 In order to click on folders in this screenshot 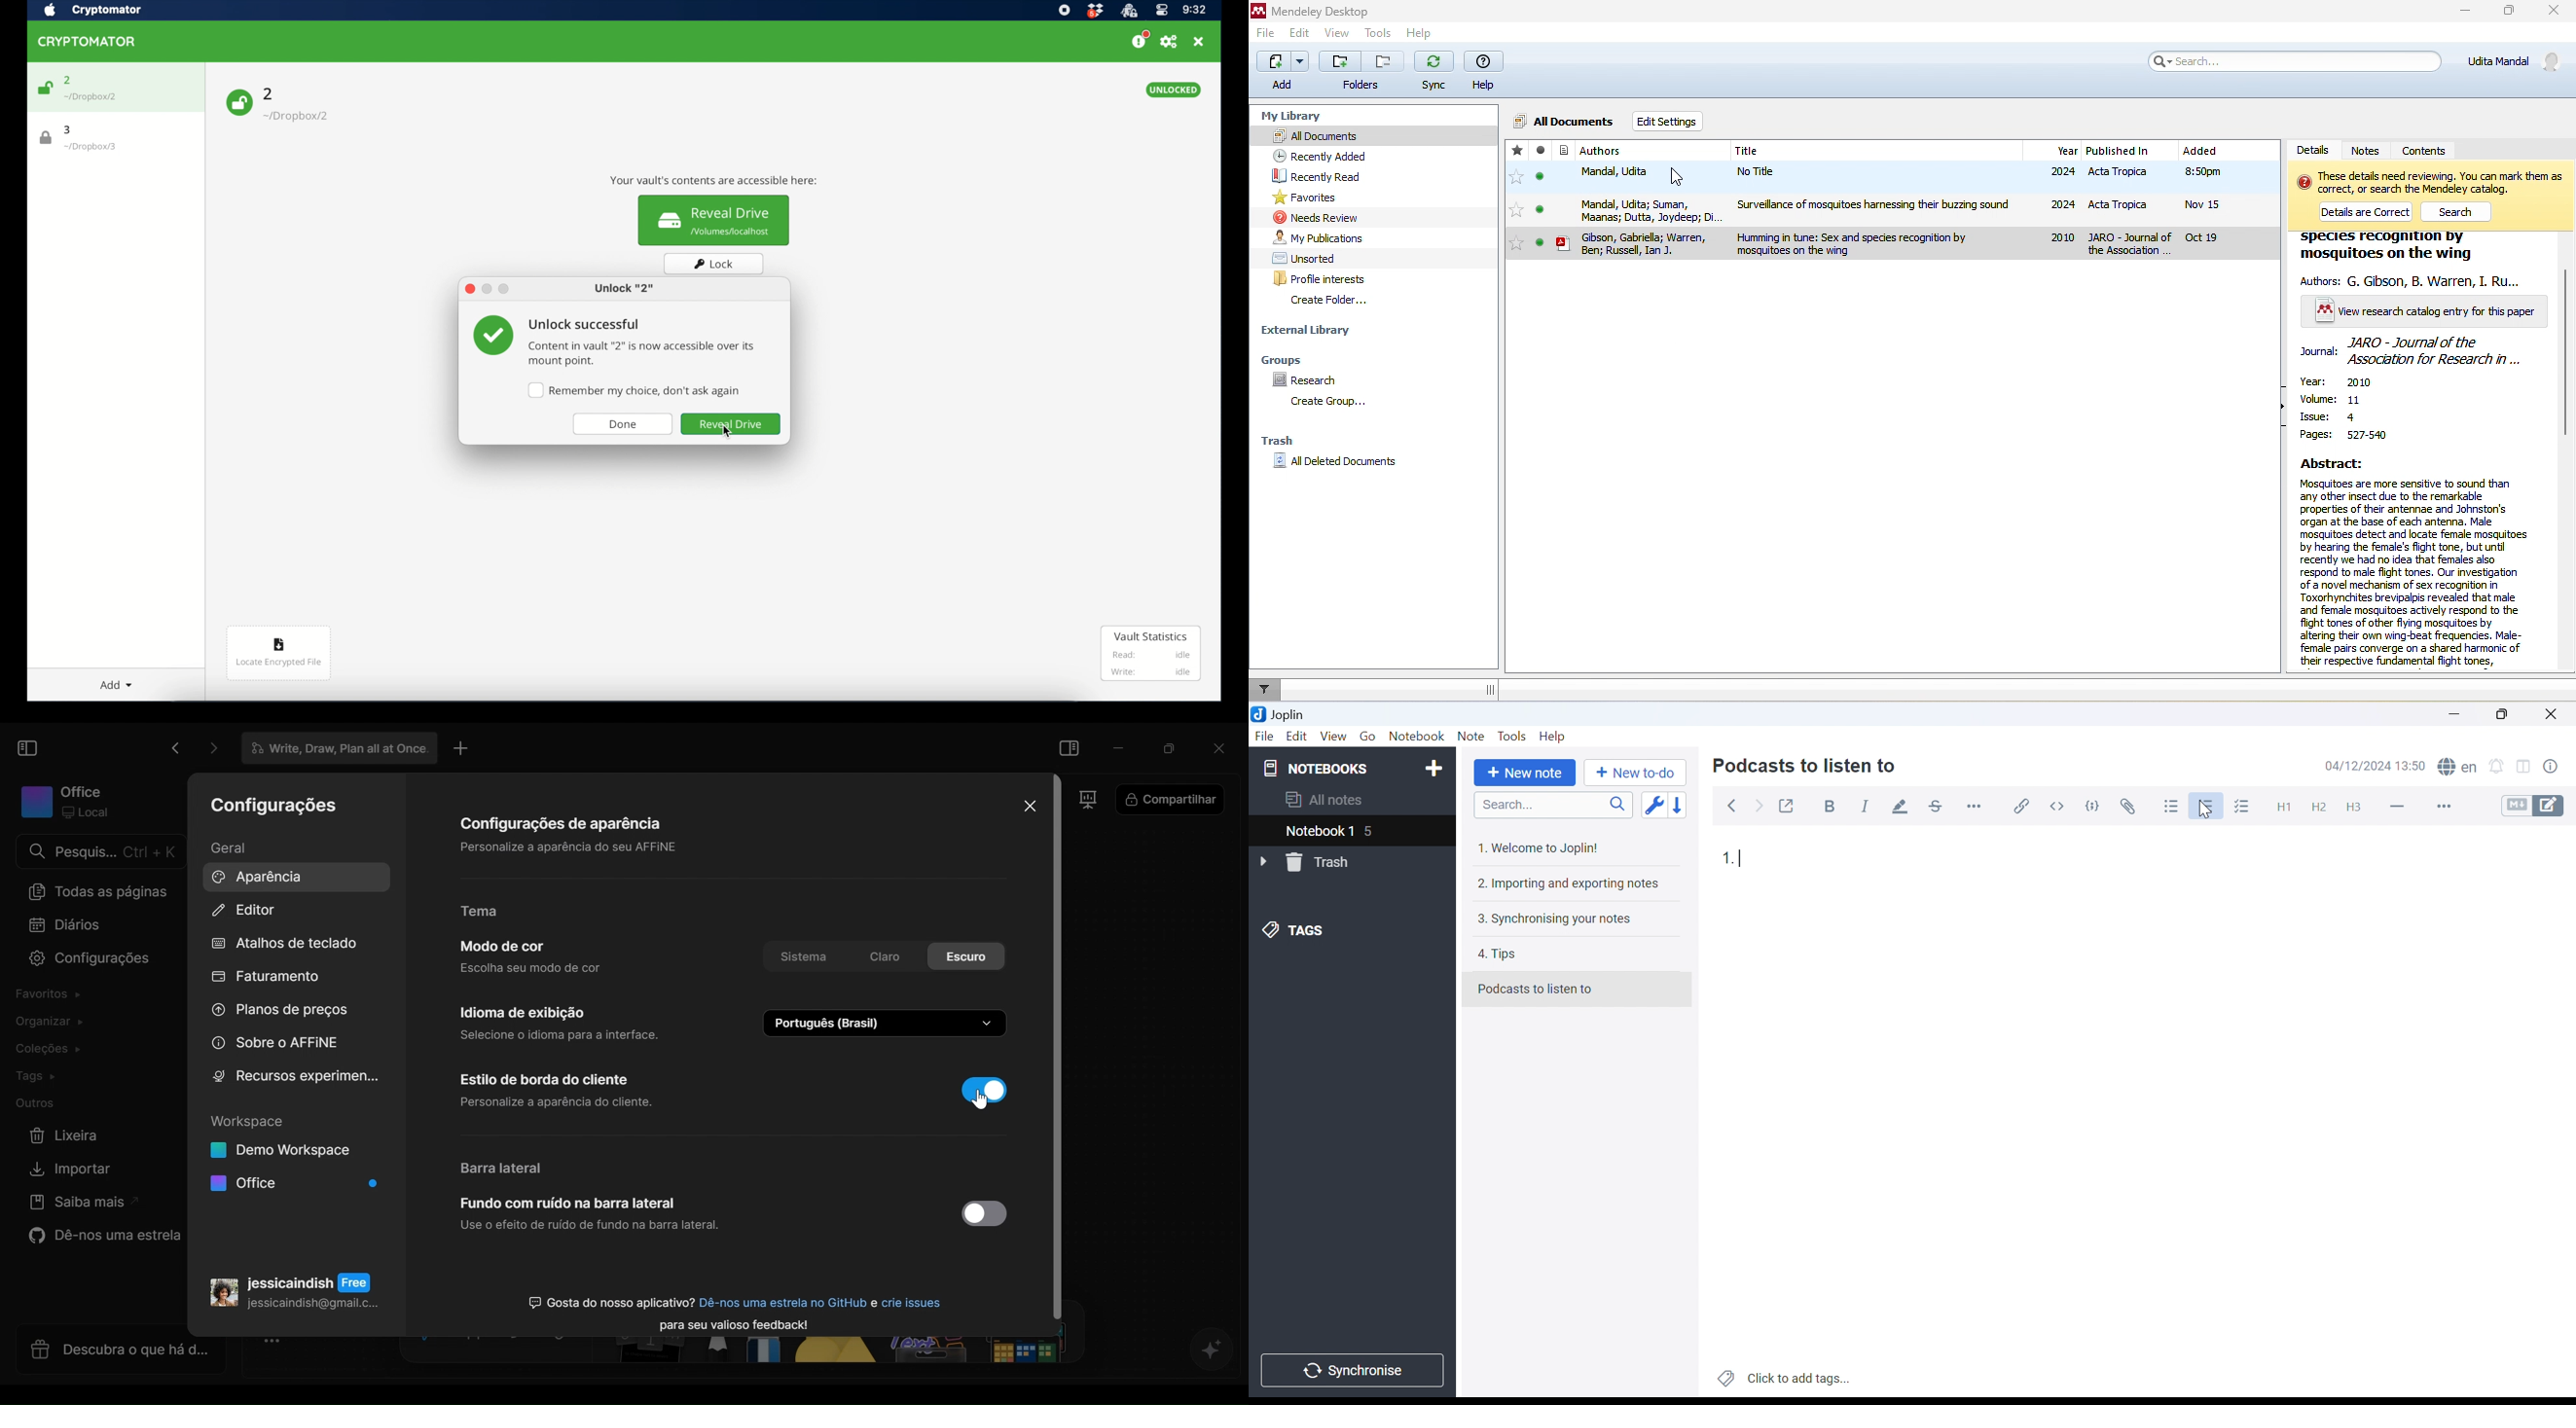, I will do `click(1363, 86)`.